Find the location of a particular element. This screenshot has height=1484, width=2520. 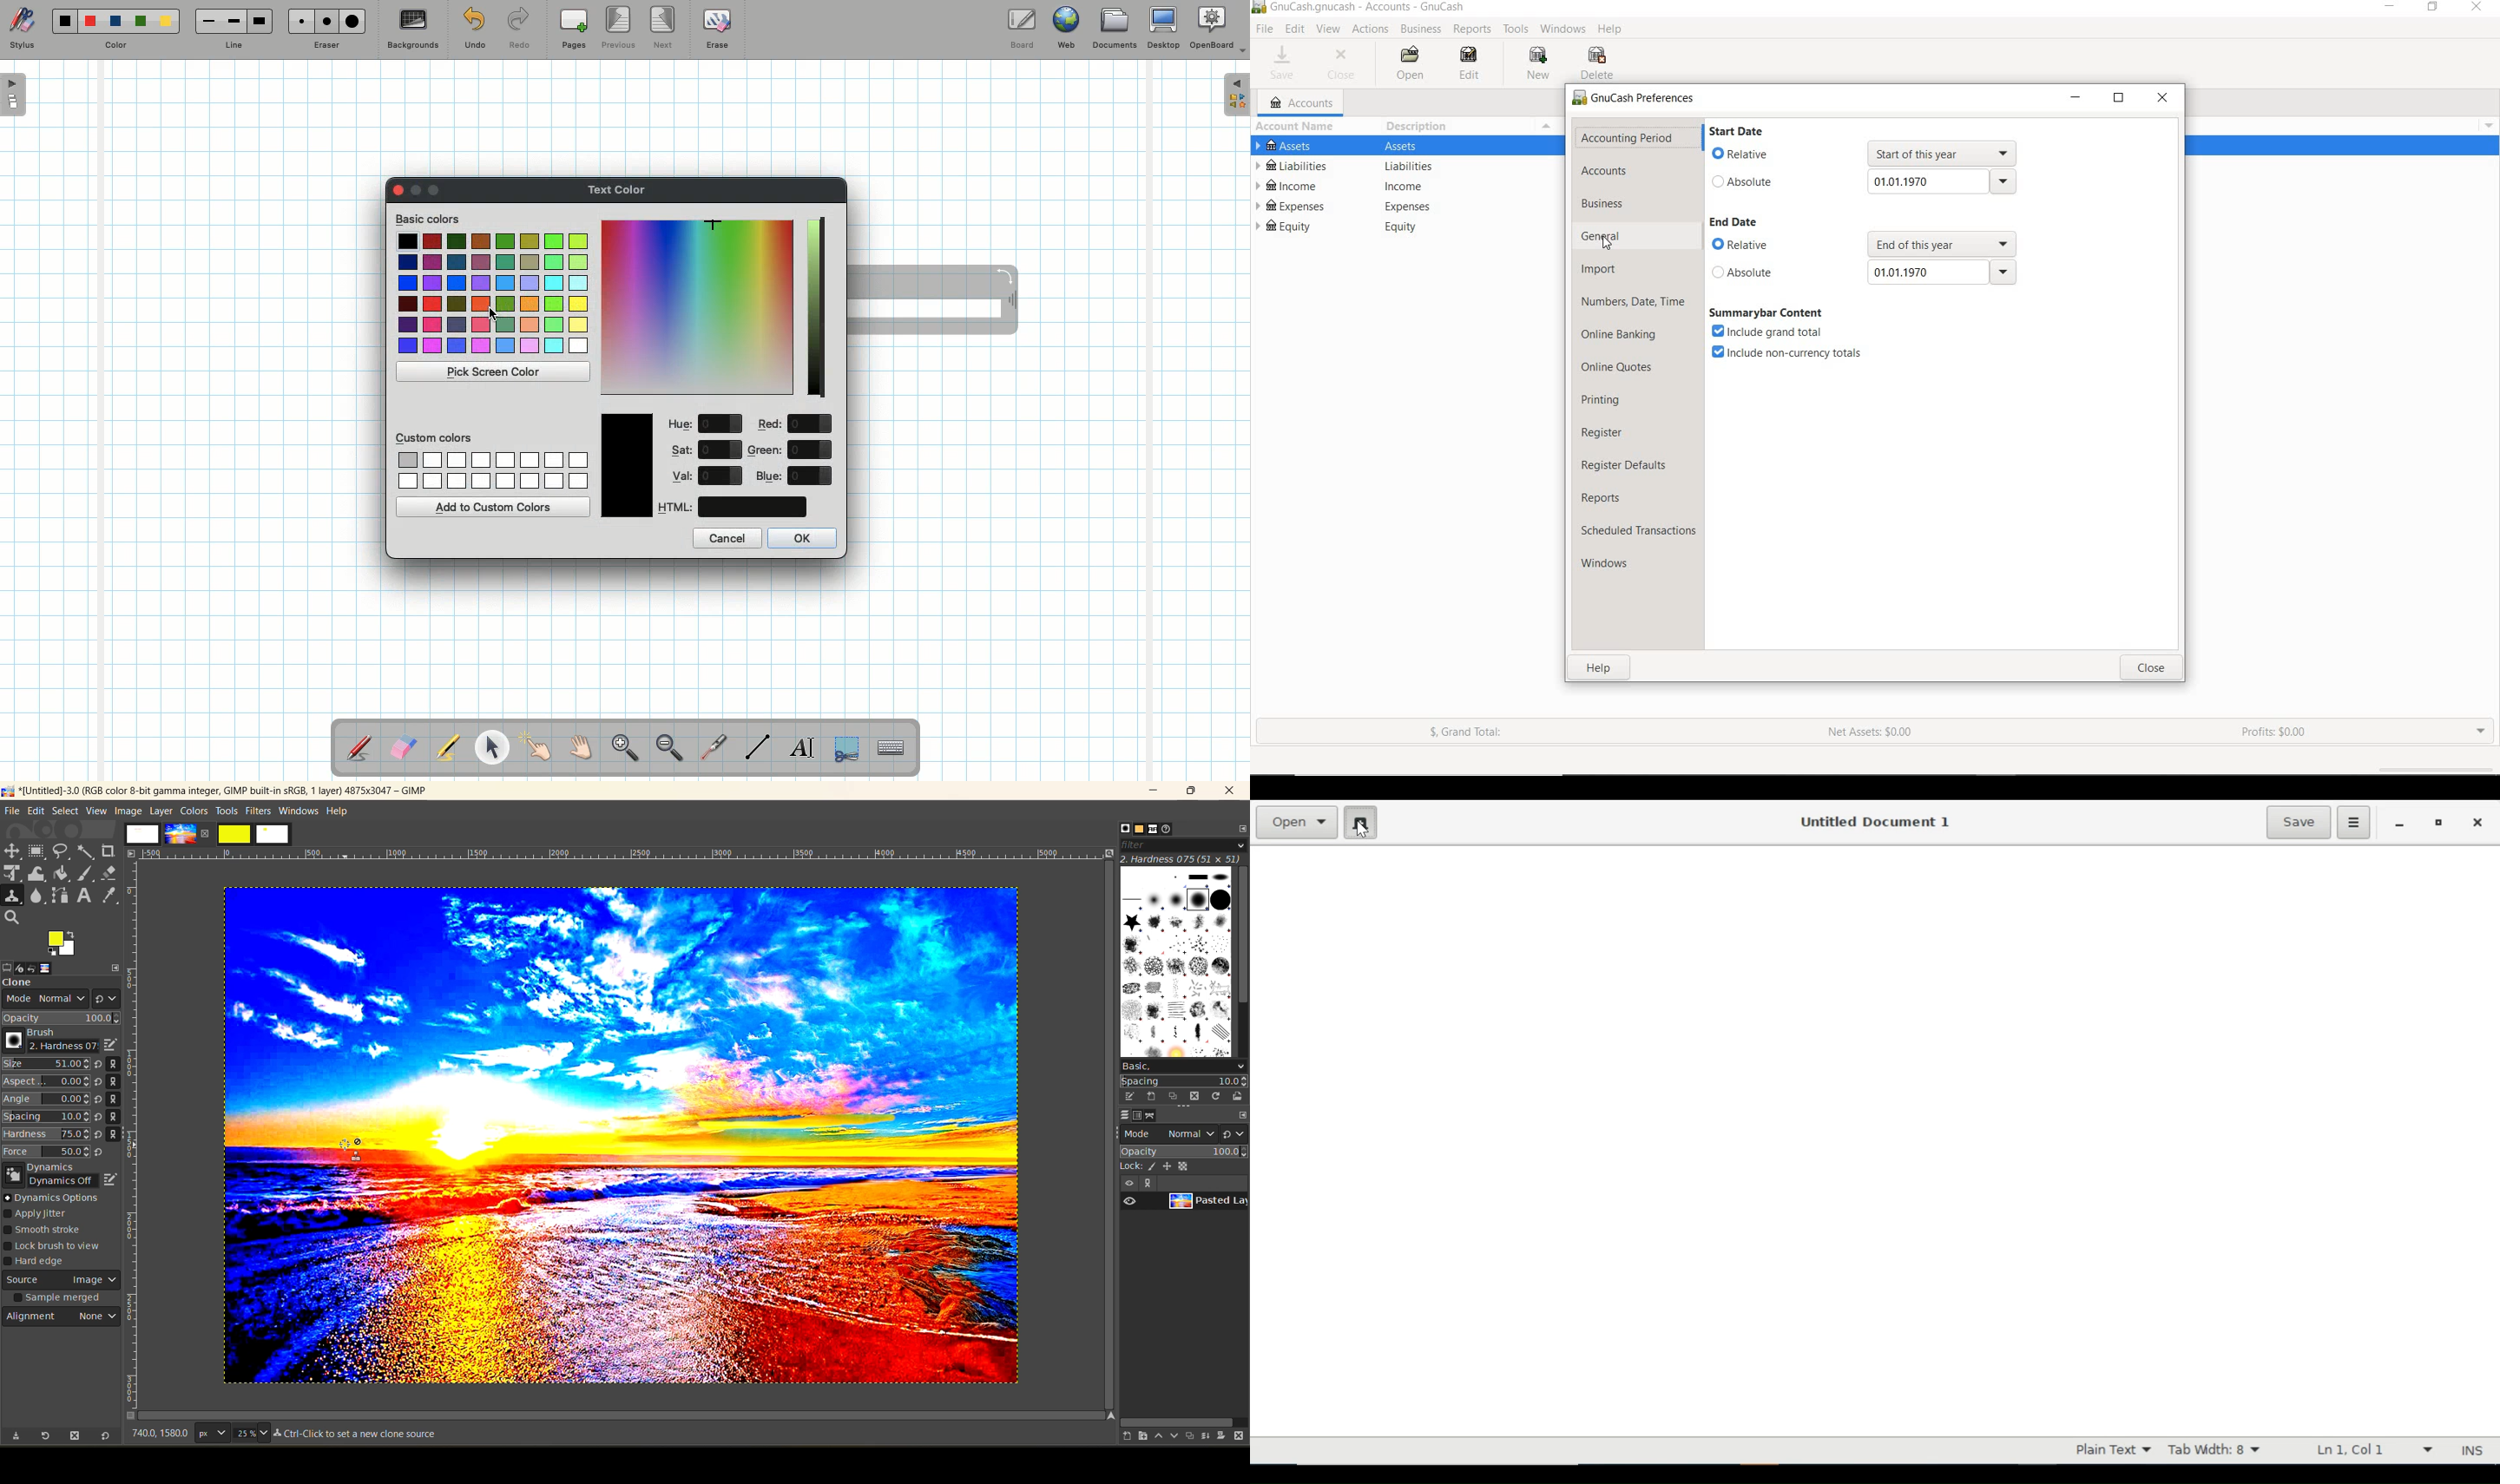

path tool is located at coordinates (59, 895).